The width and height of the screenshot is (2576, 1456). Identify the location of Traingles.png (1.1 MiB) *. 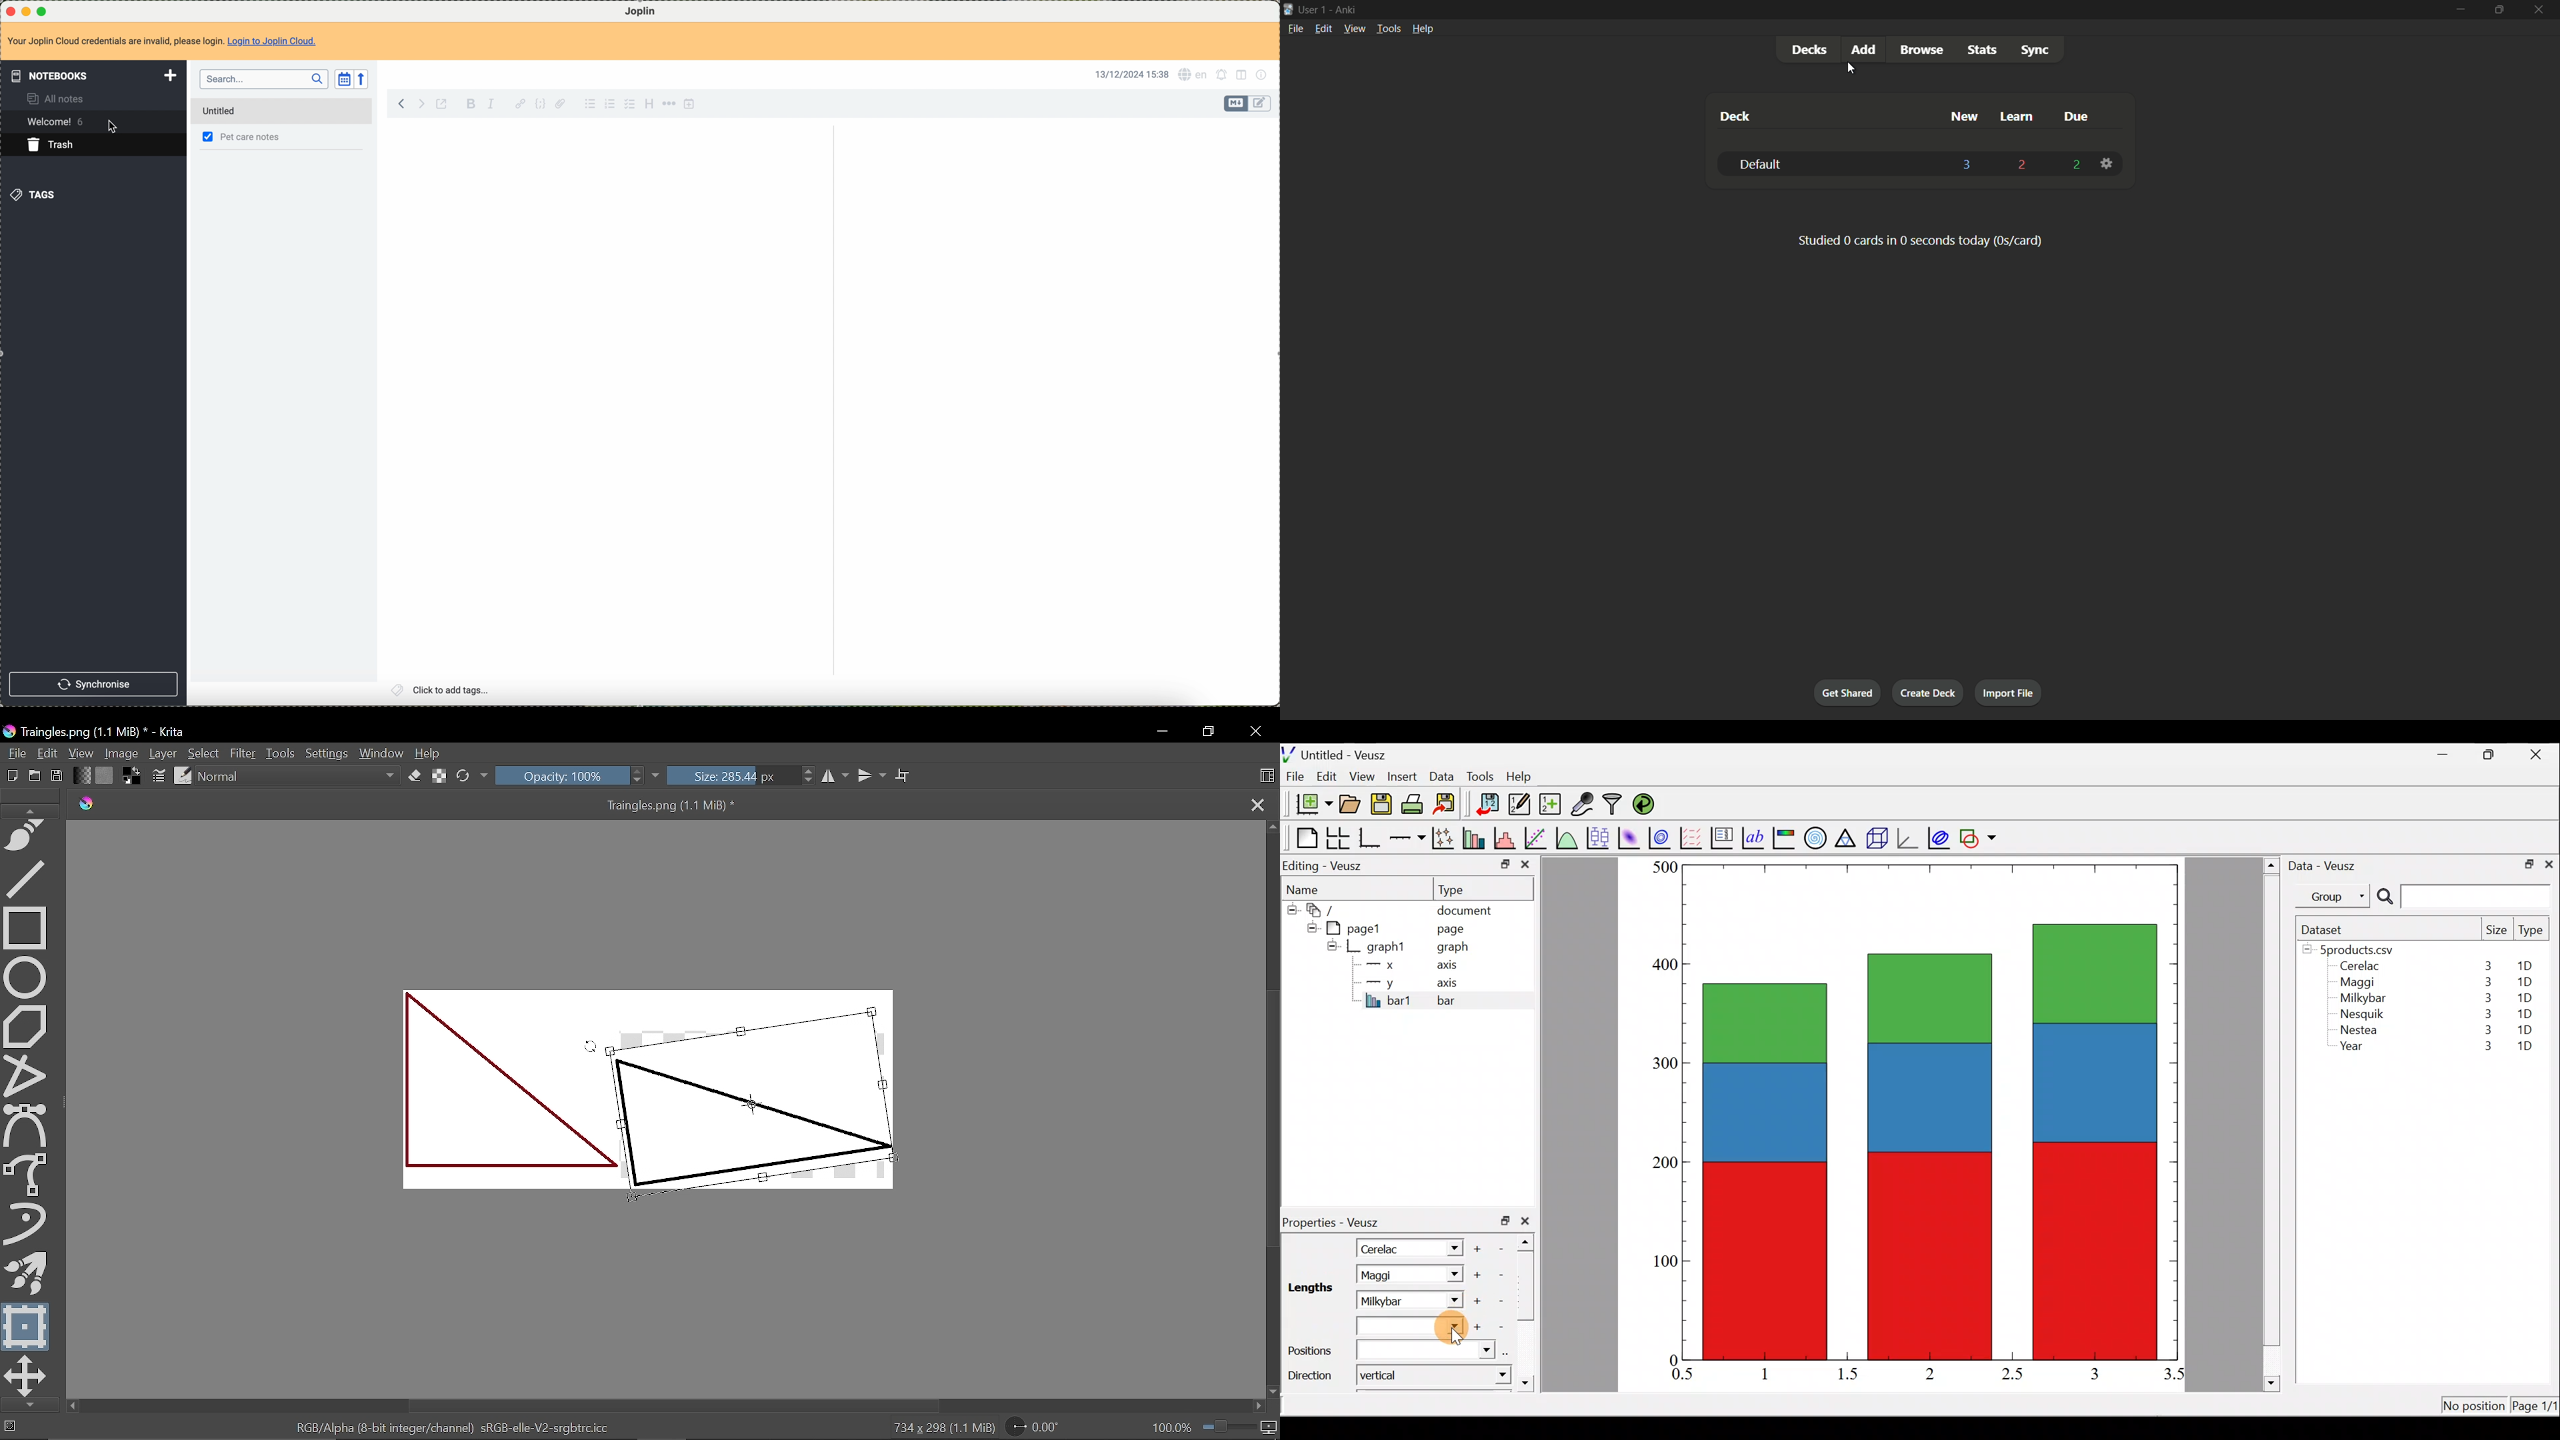
(438, 805).